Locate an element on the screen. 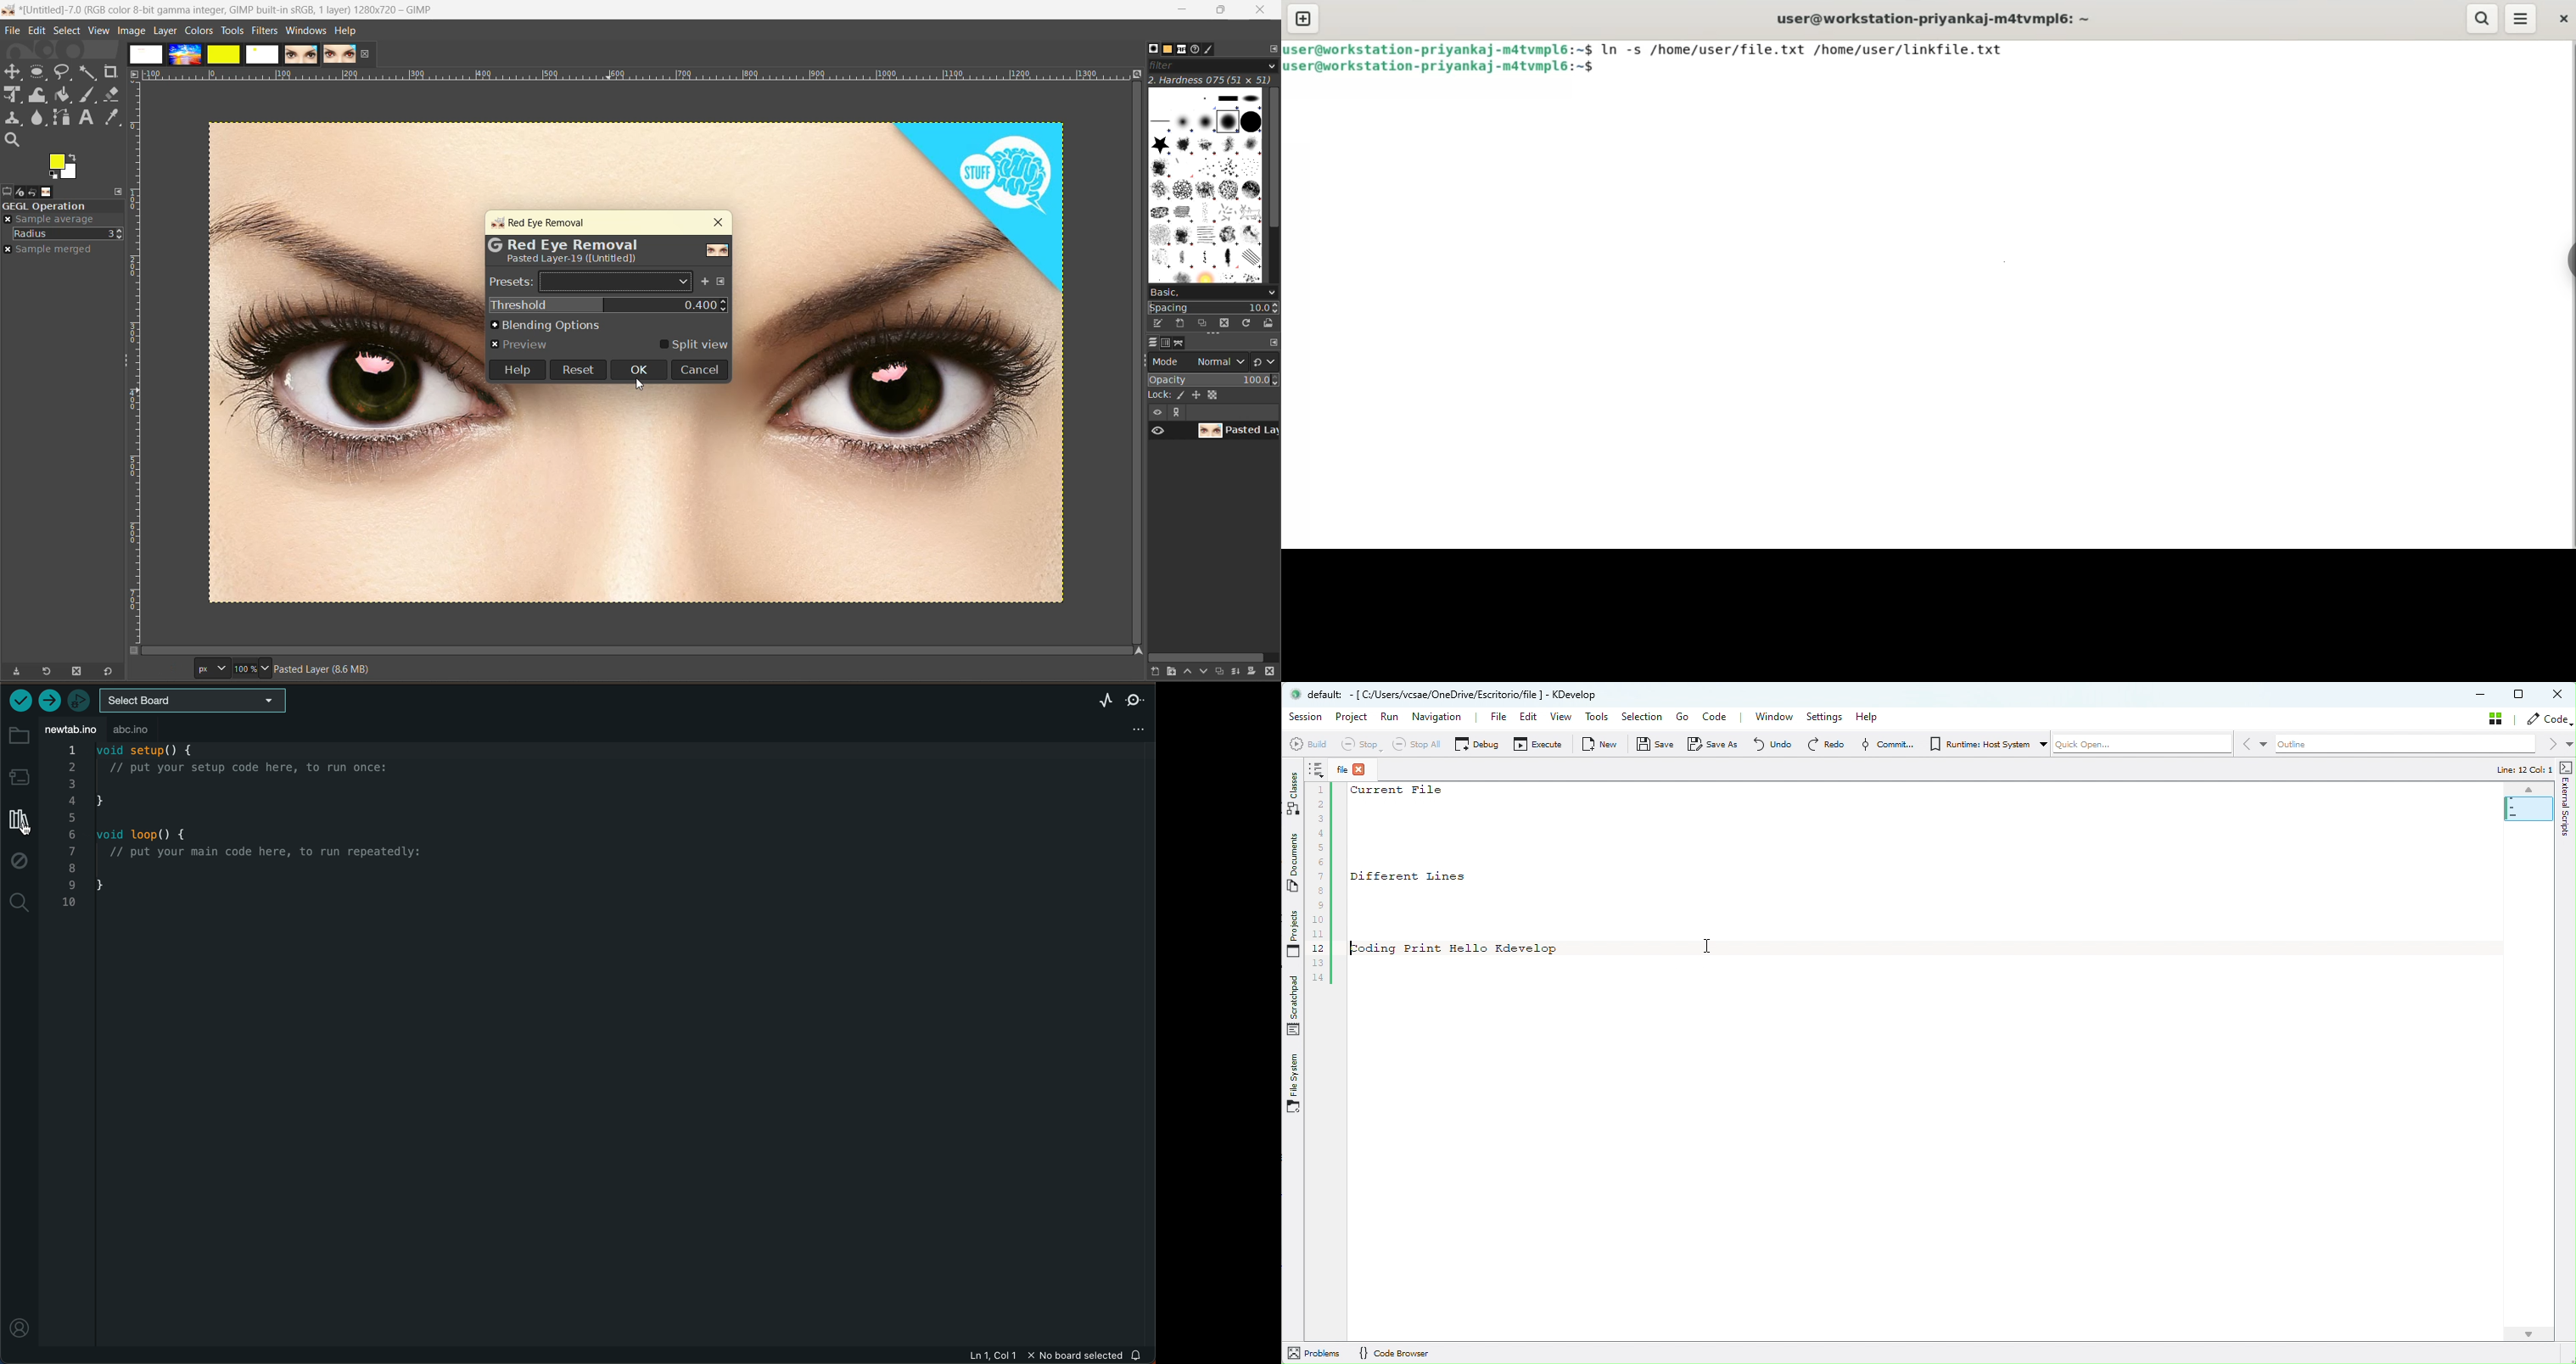 The width and height of the screenshot is (2576, 1372). command input is located at coordinates (2083, 68).